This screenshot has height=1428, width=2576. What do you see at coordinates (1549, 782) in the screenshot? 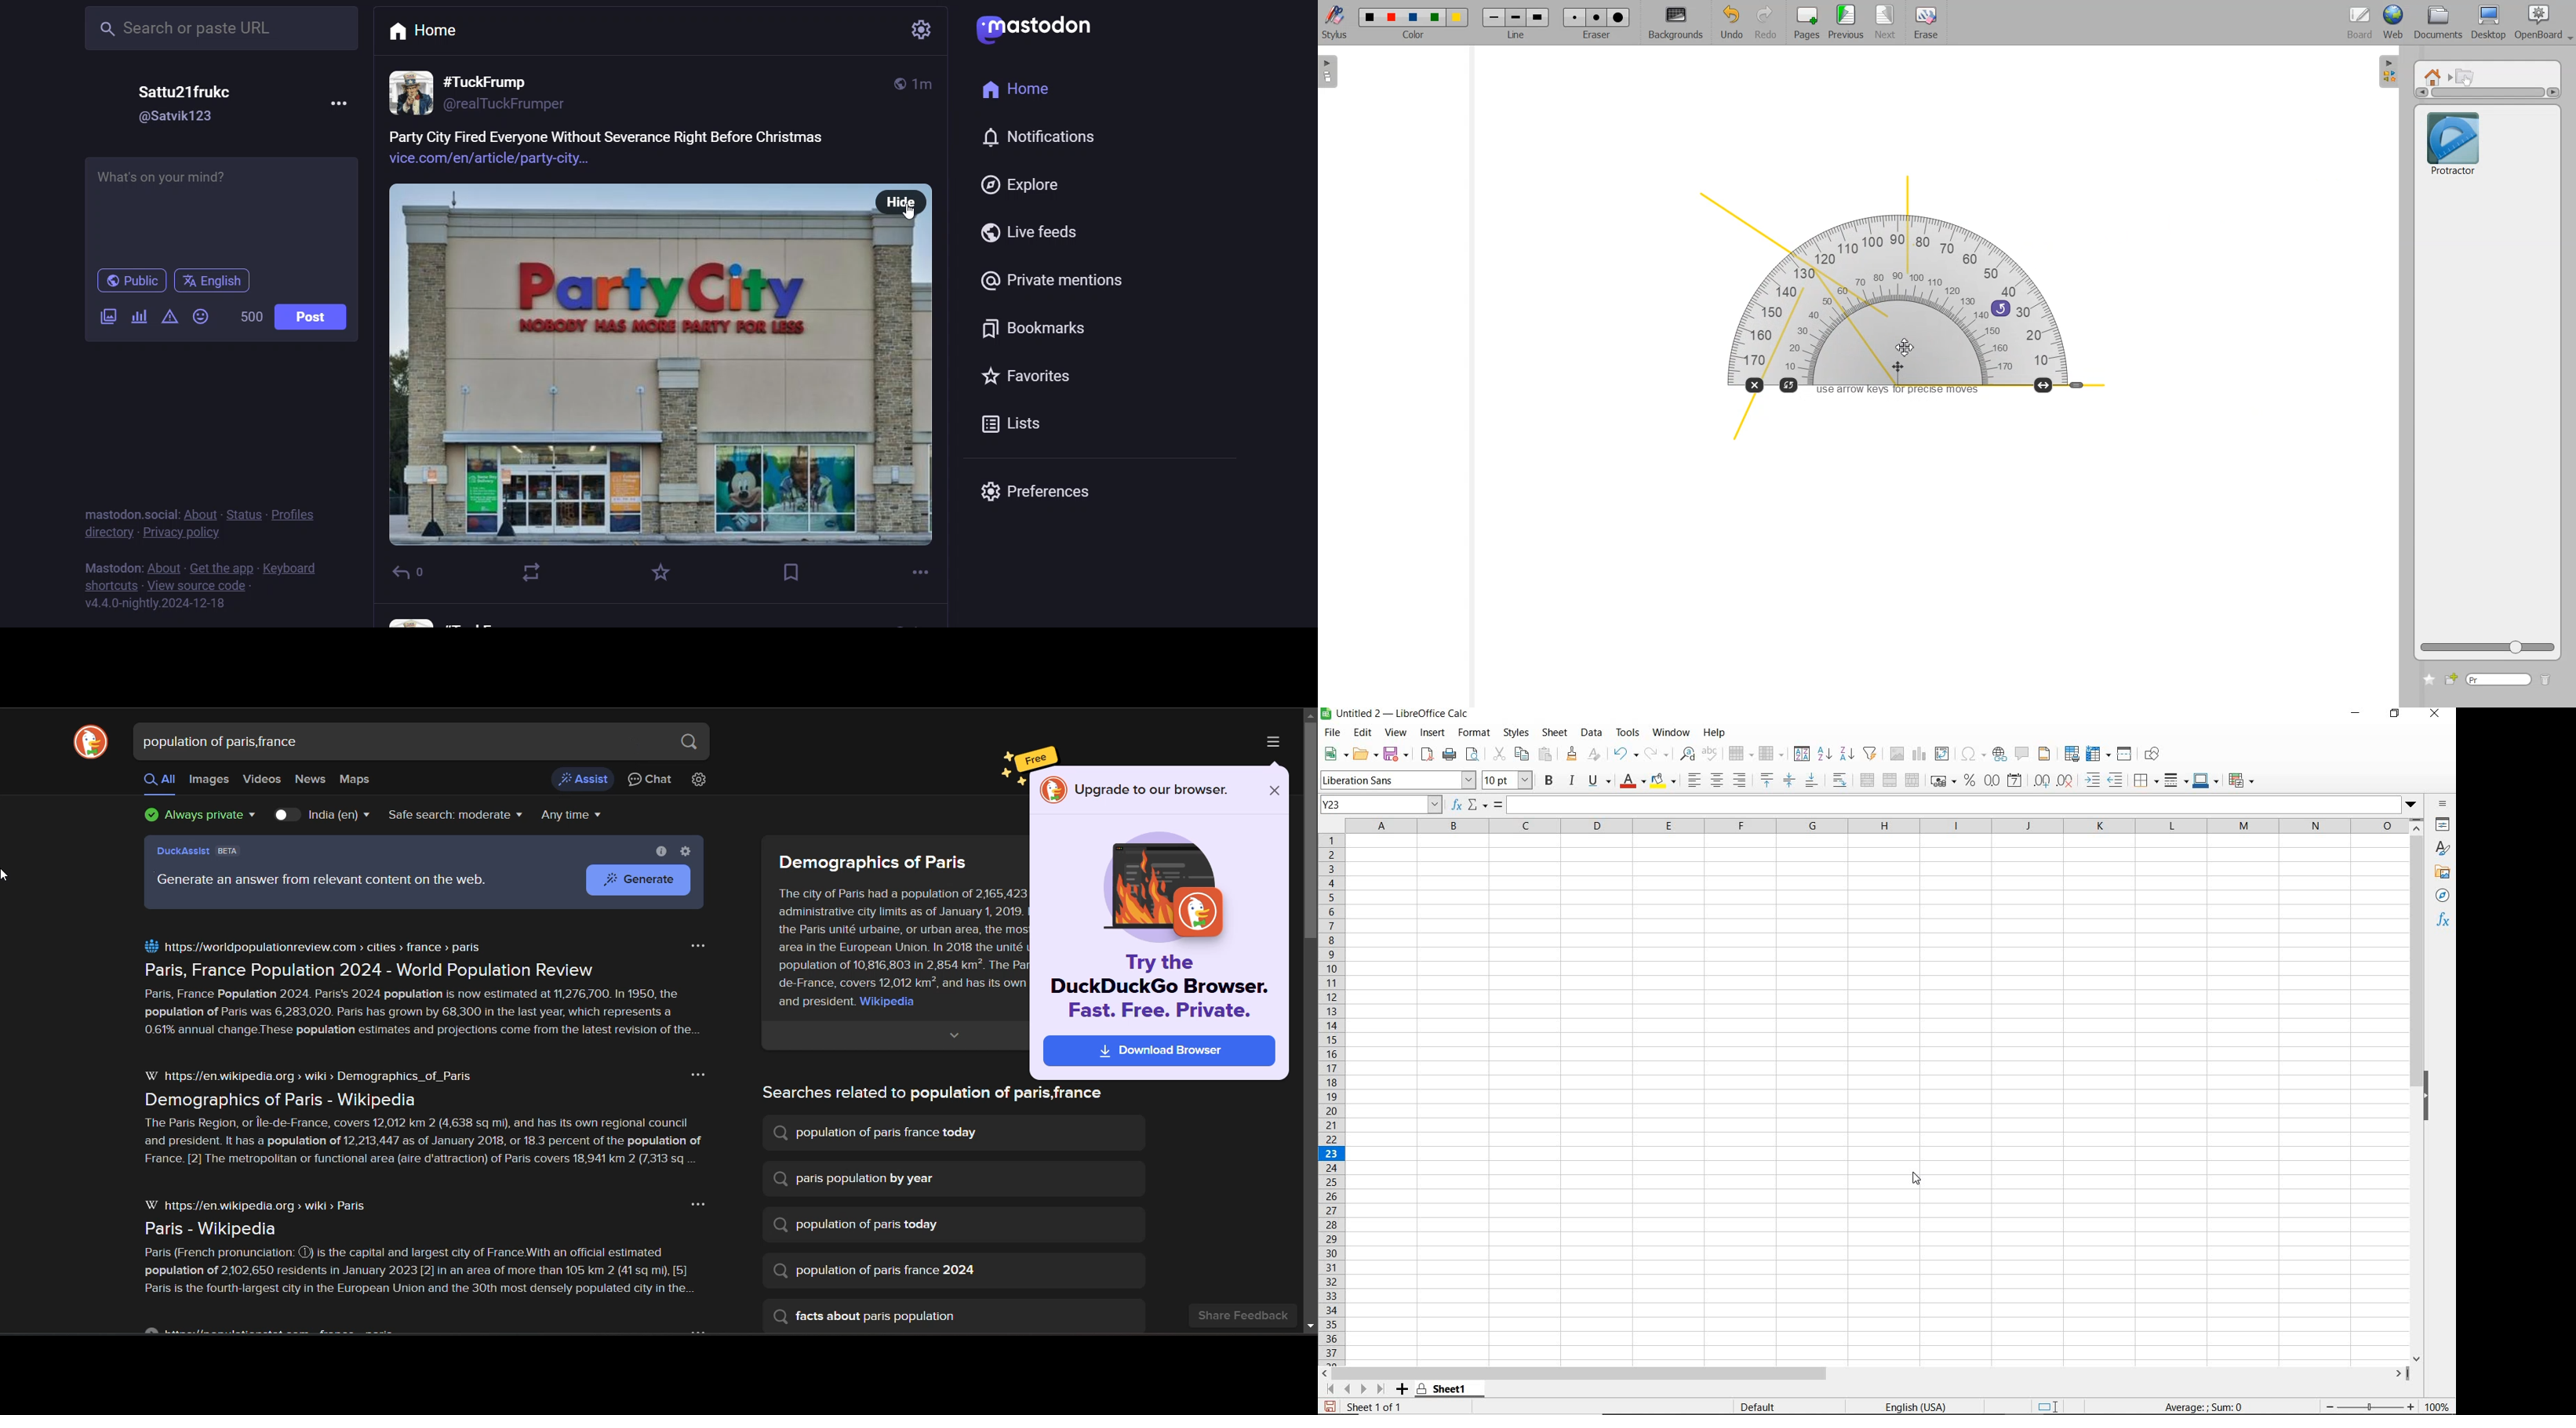
I see `BOLD` at bounding box center [1549, 782].